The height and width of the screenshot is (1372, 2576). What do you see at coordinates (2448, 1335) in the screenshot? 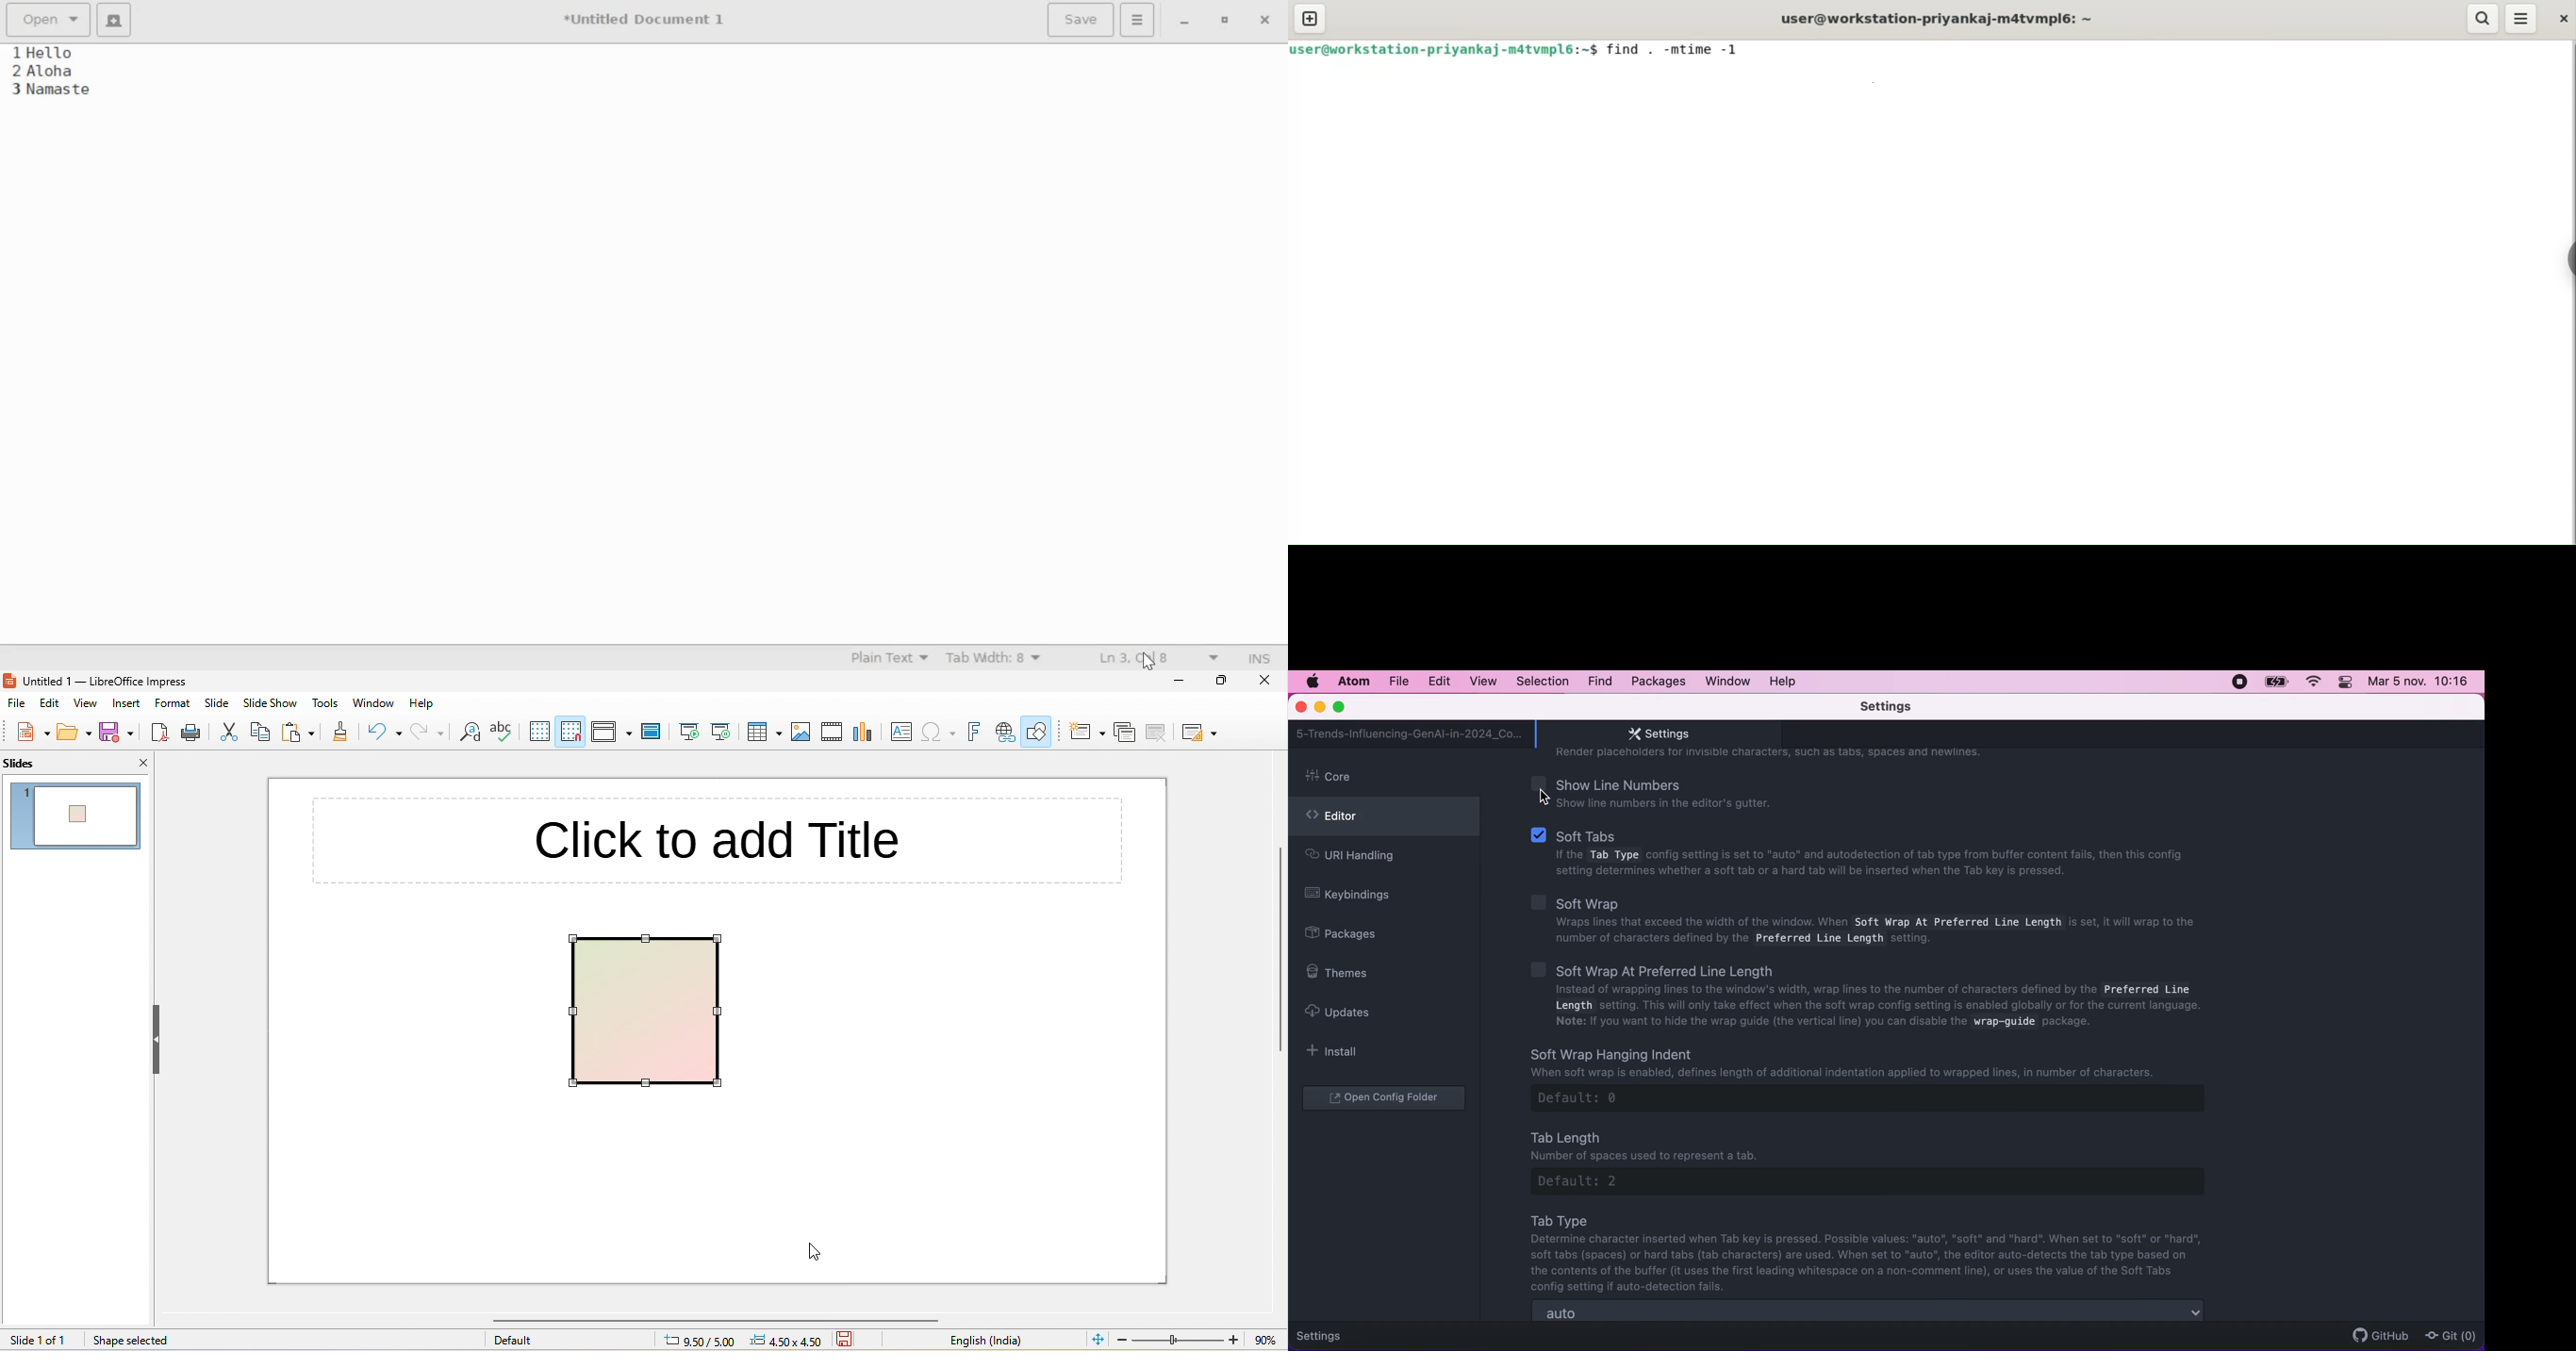
I see `Git (0)` at bounding box center [2448, 1335].